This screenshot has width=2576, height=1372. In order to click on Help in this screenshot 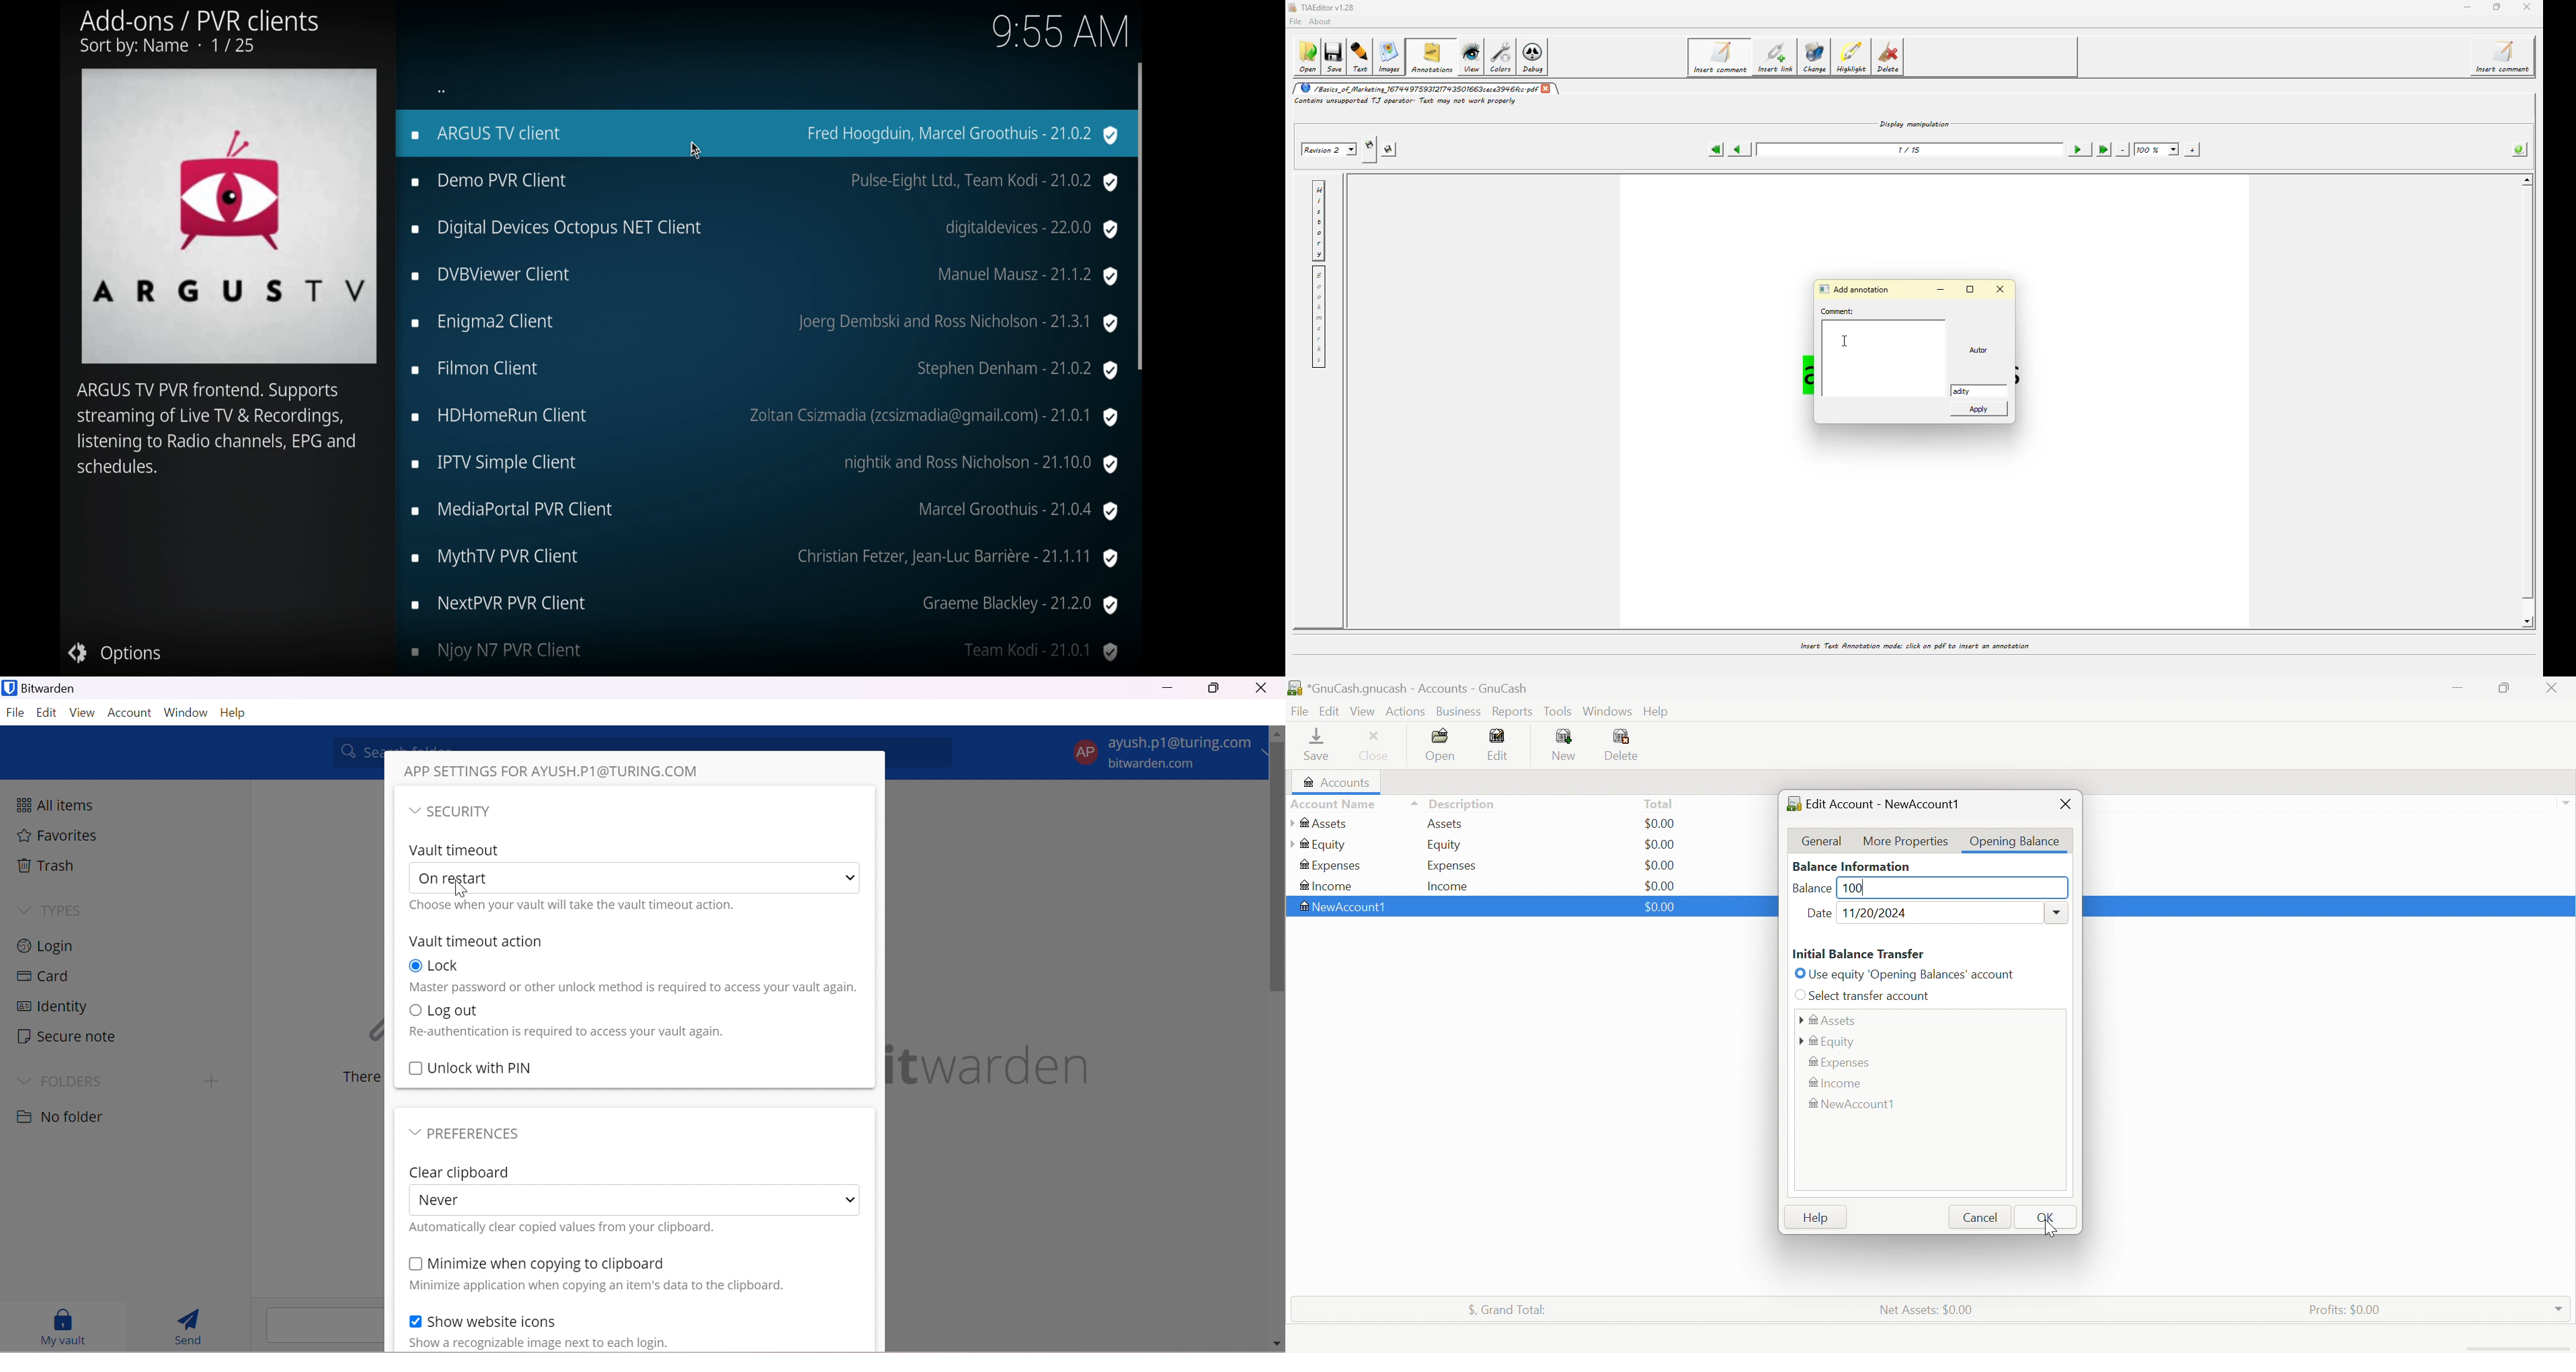, I will do `click(1817, 1219)`.